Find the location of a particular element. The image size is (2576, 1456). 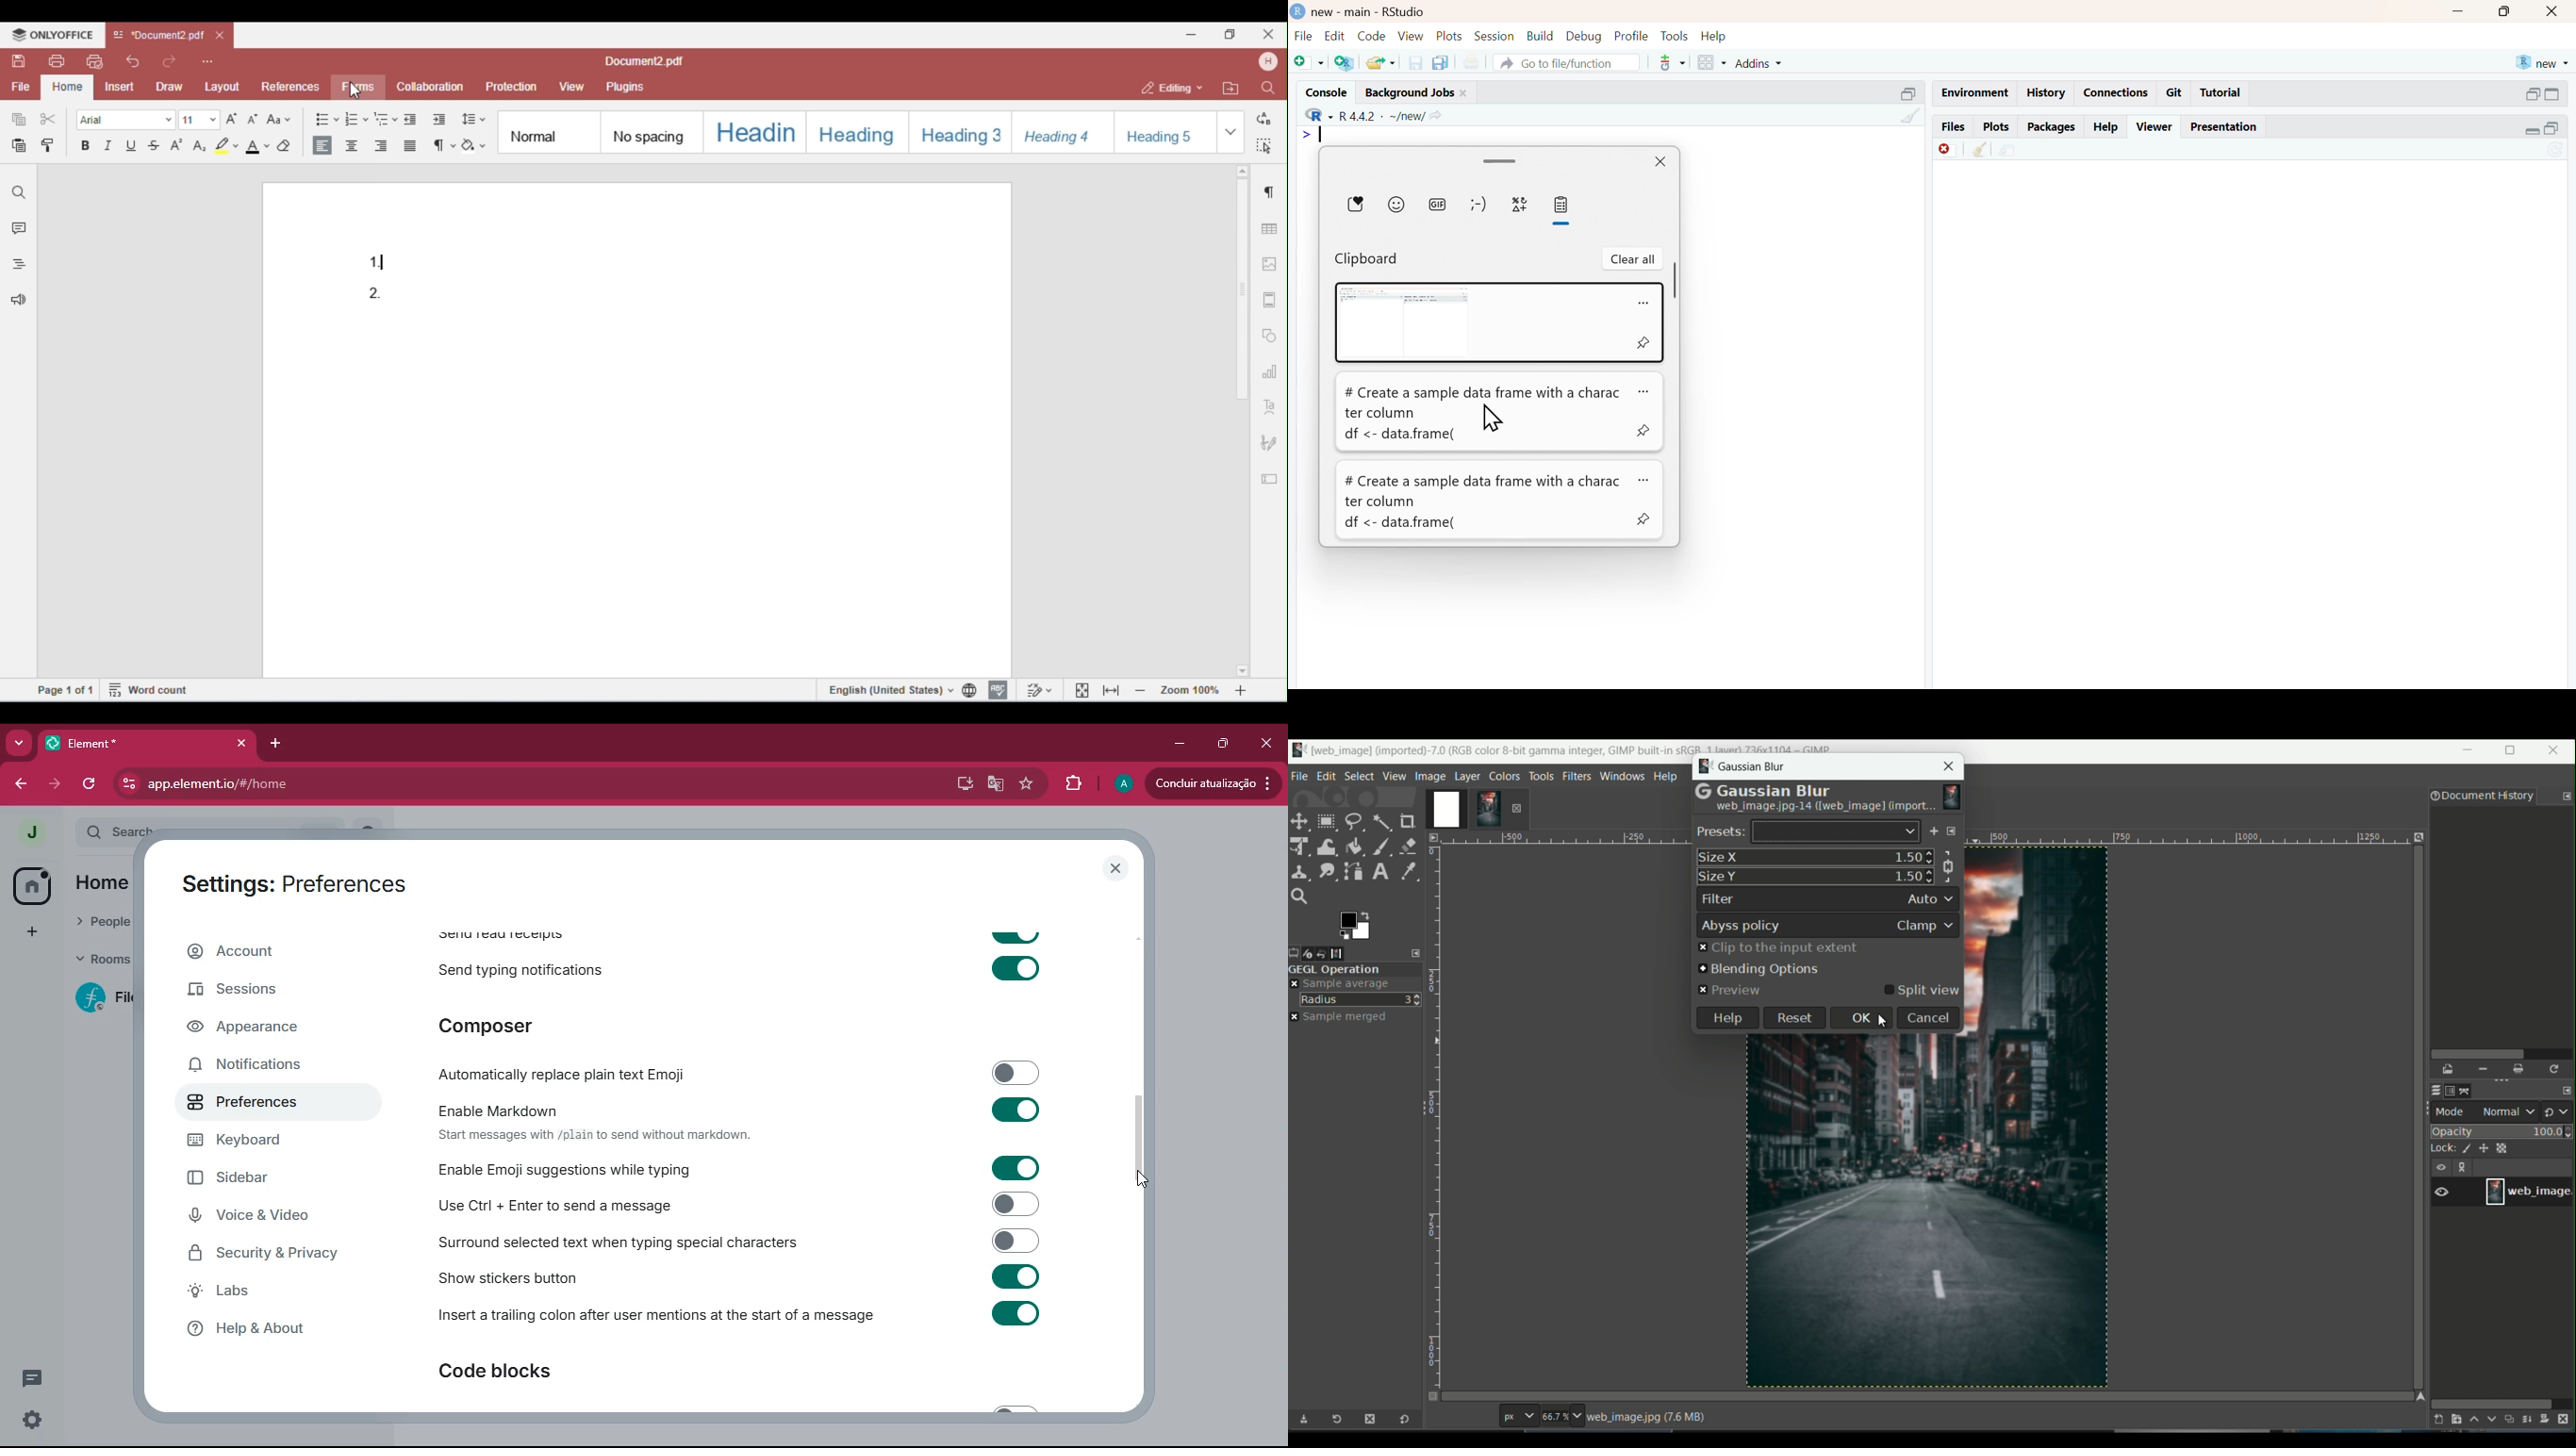

git is located at coordinates (2174, 93).